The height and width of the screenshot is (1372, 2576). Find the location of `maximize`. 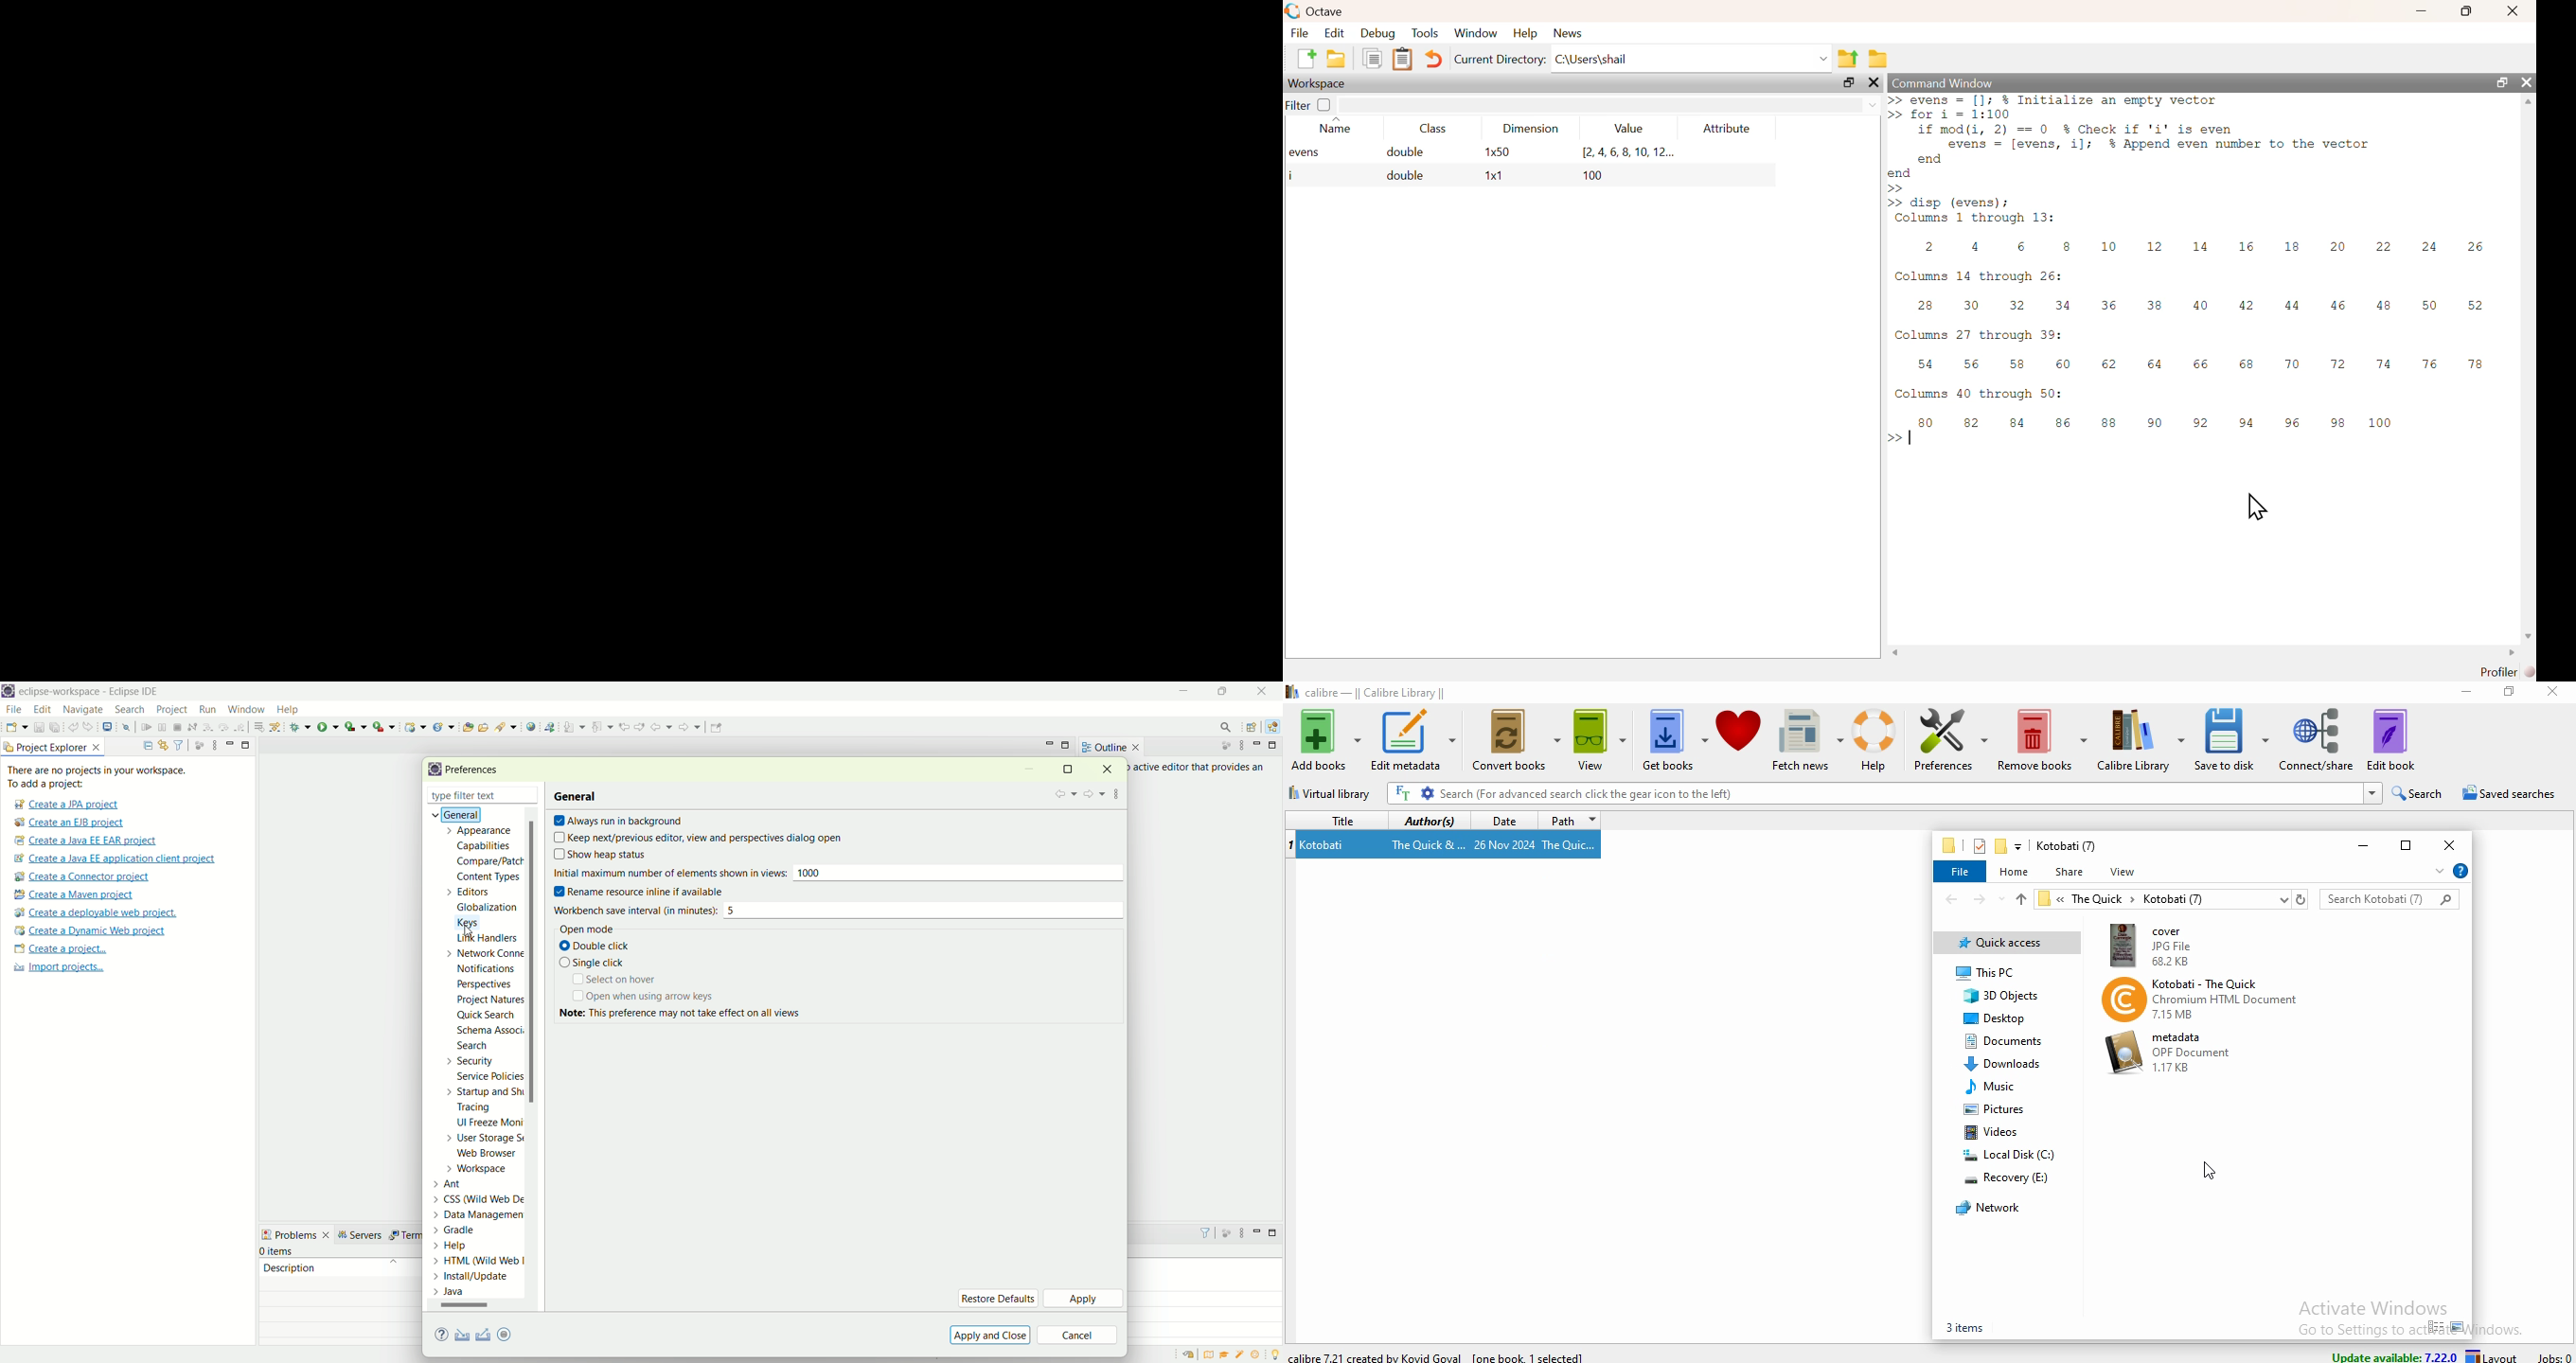

maximize is located at coordinates (247, 744).